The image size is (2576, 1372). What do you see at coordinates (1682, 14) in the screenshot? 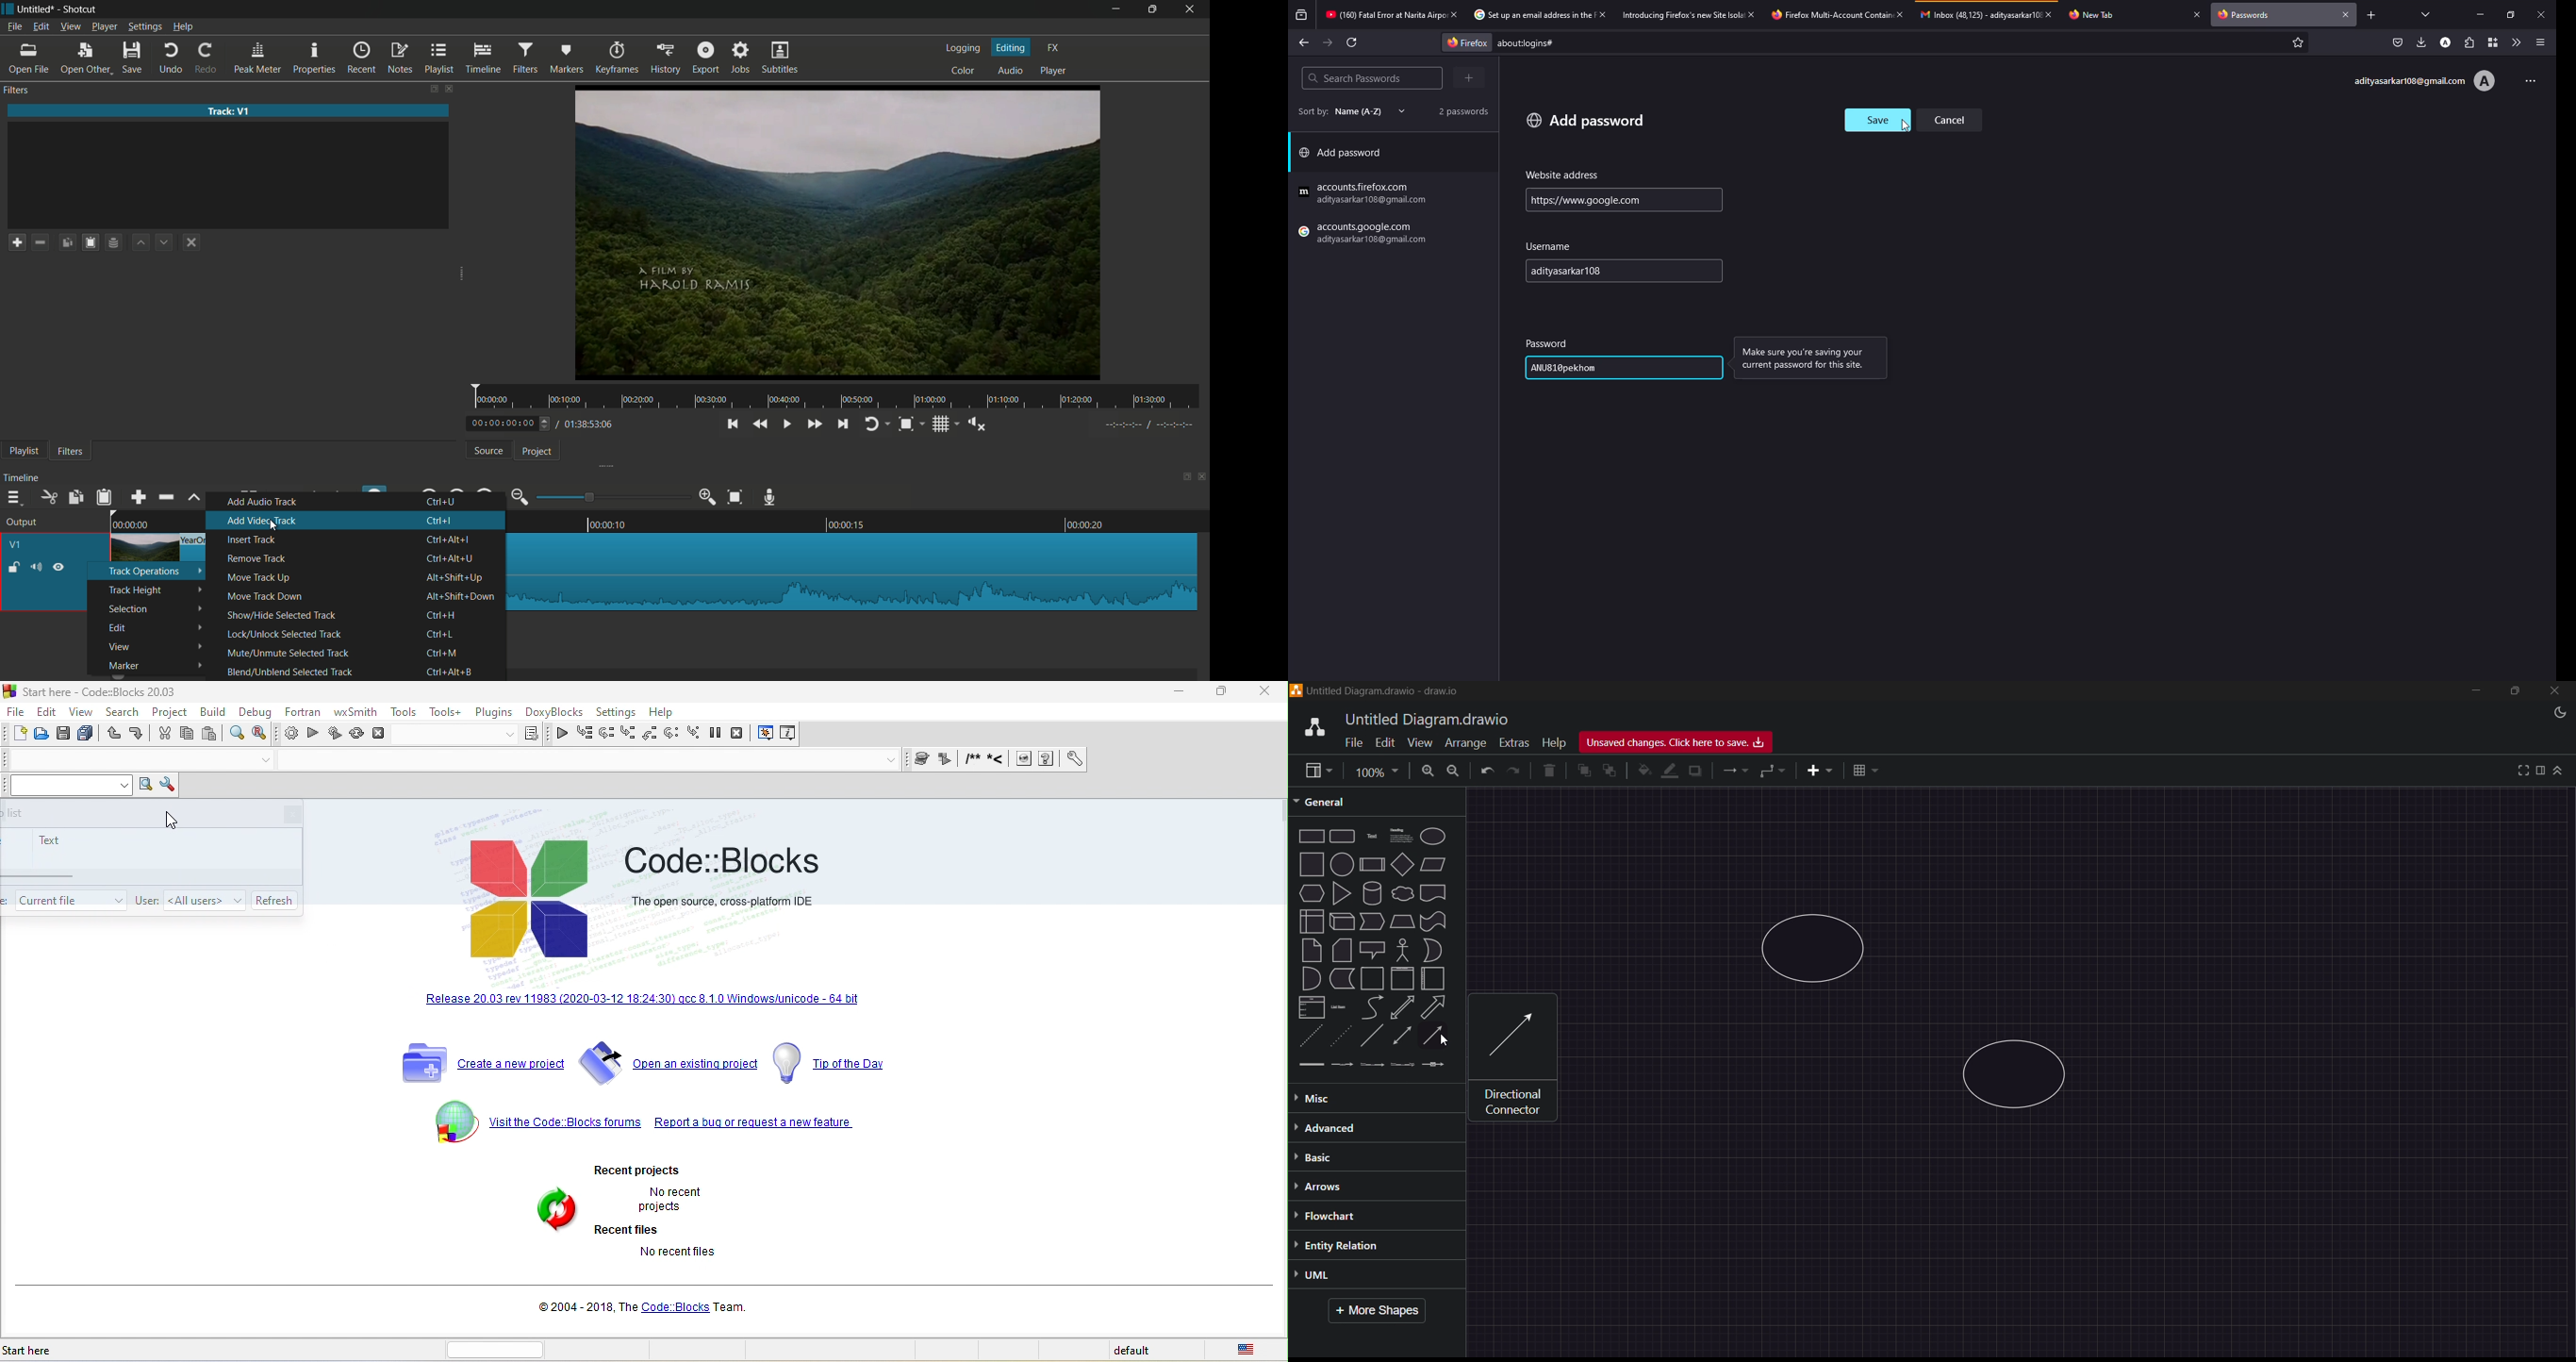
I see `tab` at bounding box center [1682, 14].